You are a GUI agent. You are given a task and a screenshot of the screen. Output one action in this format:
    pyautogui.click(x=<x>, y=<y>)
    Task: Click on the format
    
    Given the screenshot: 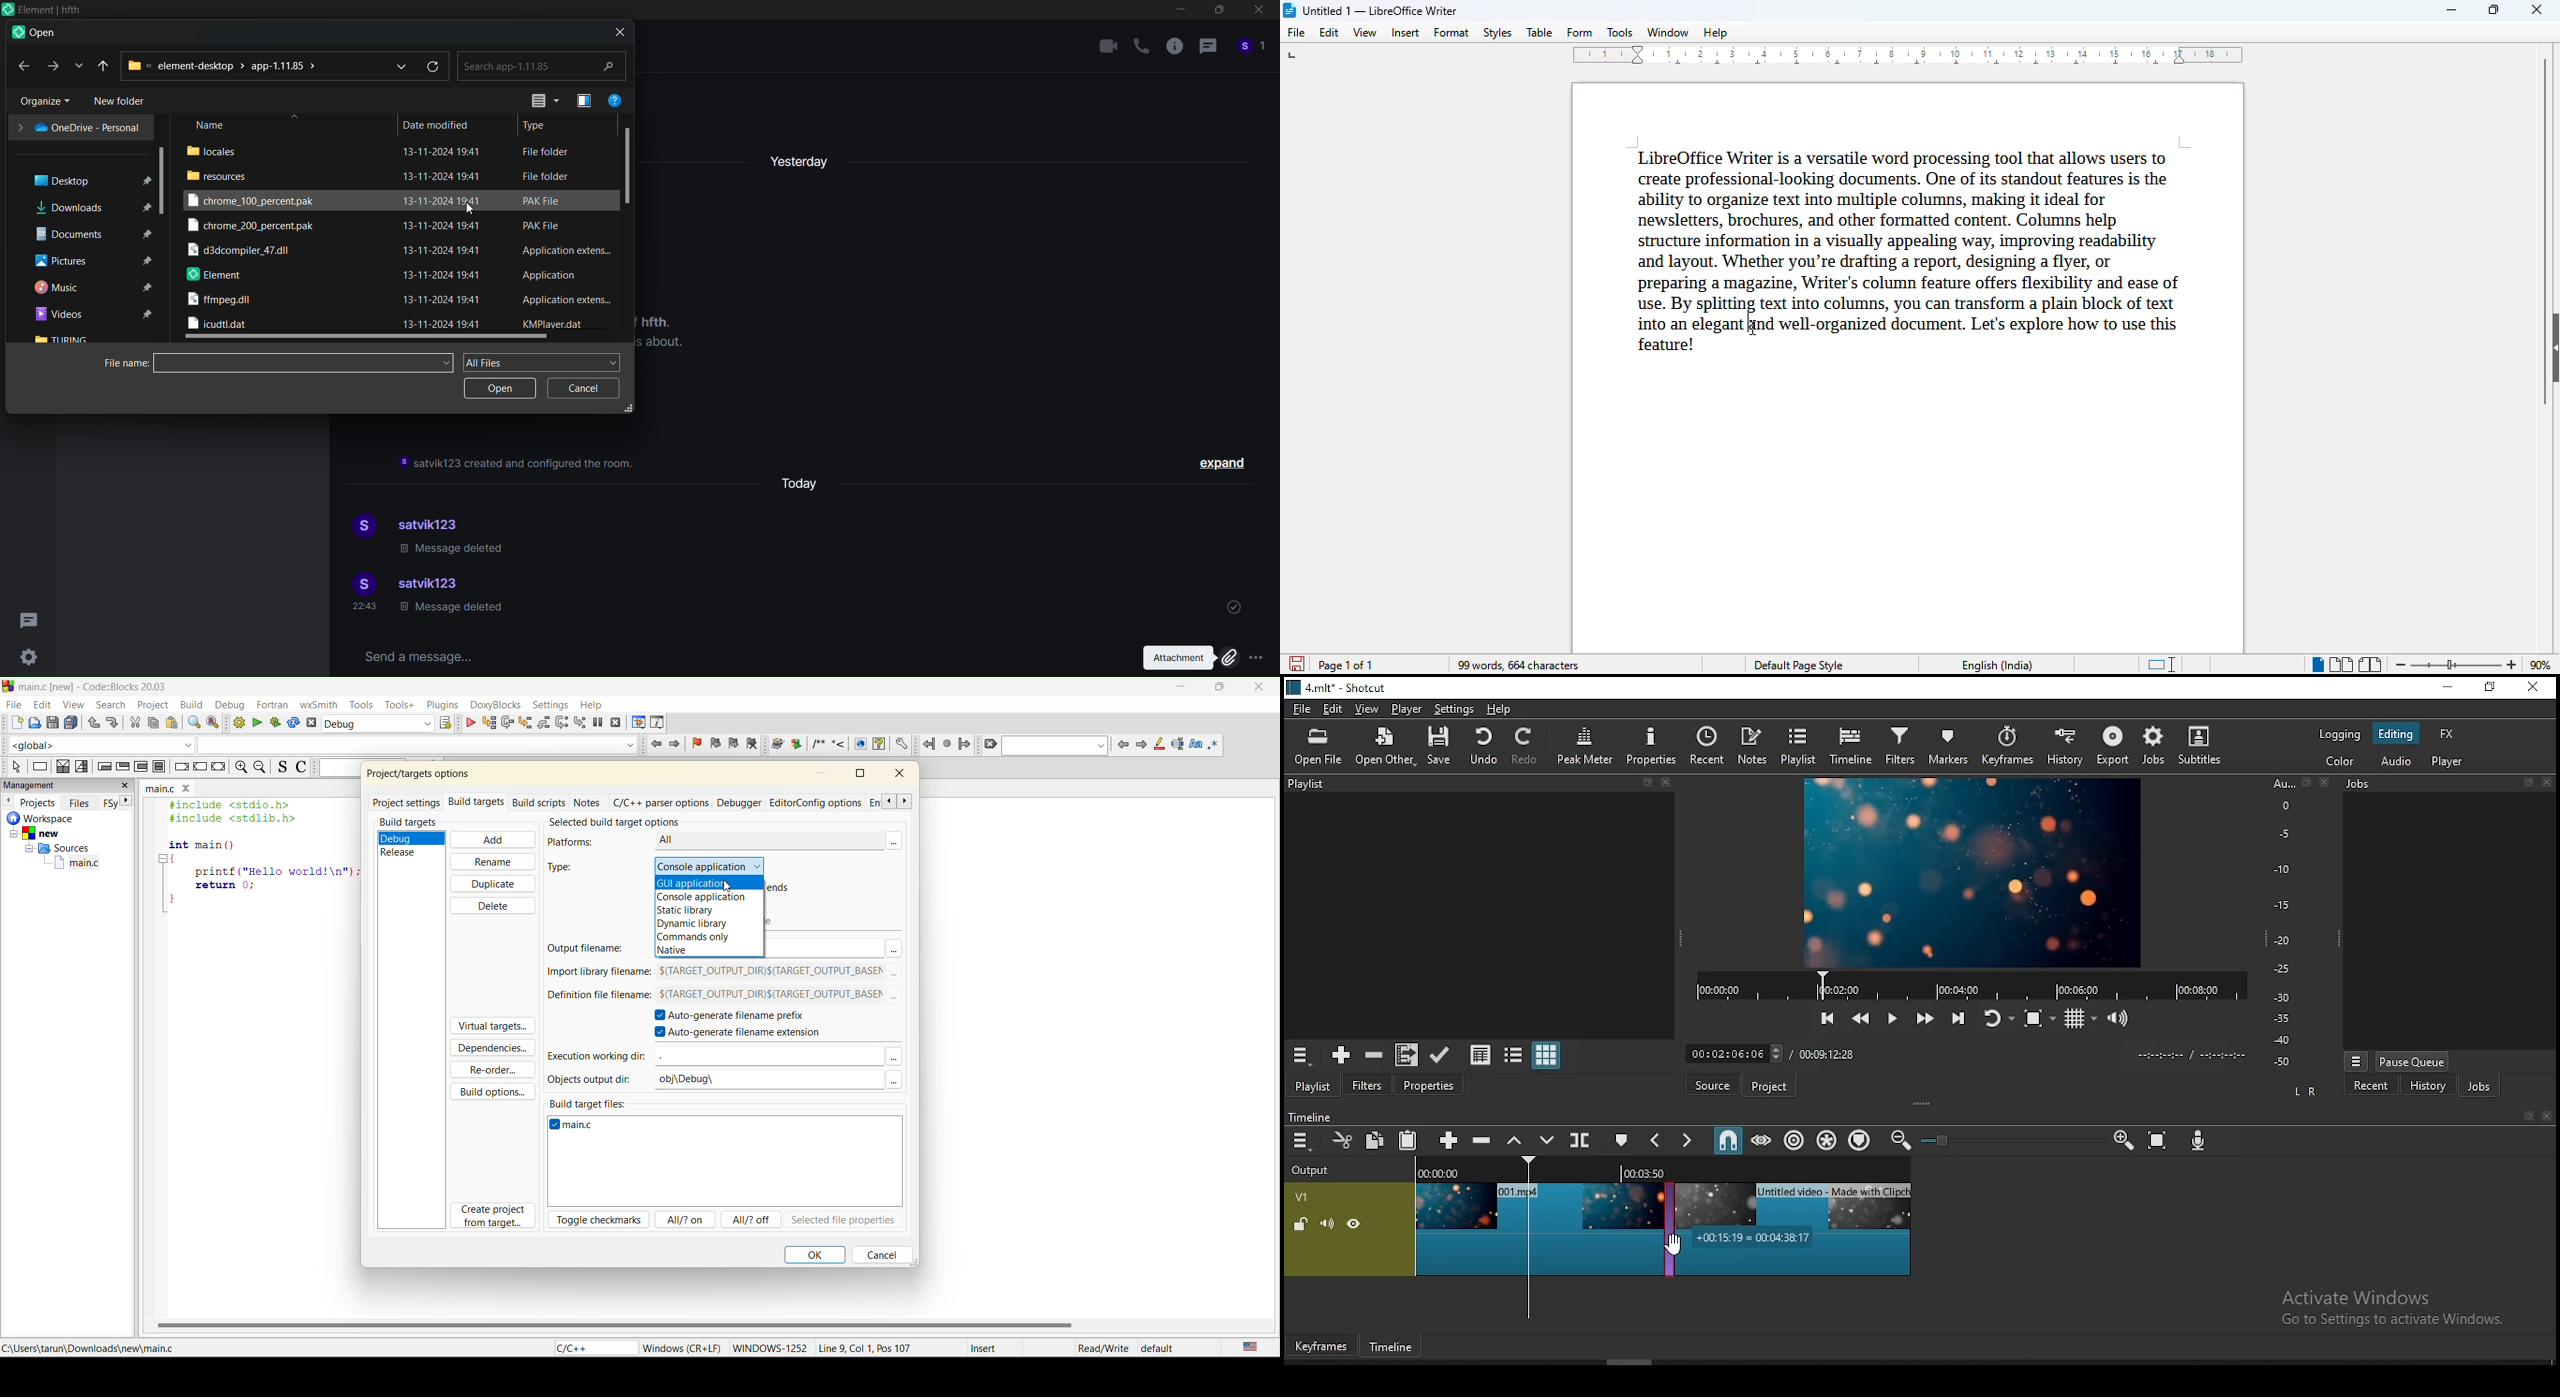 What is the action you would take?
    pyautogui.click(x=1452, y=33)
    